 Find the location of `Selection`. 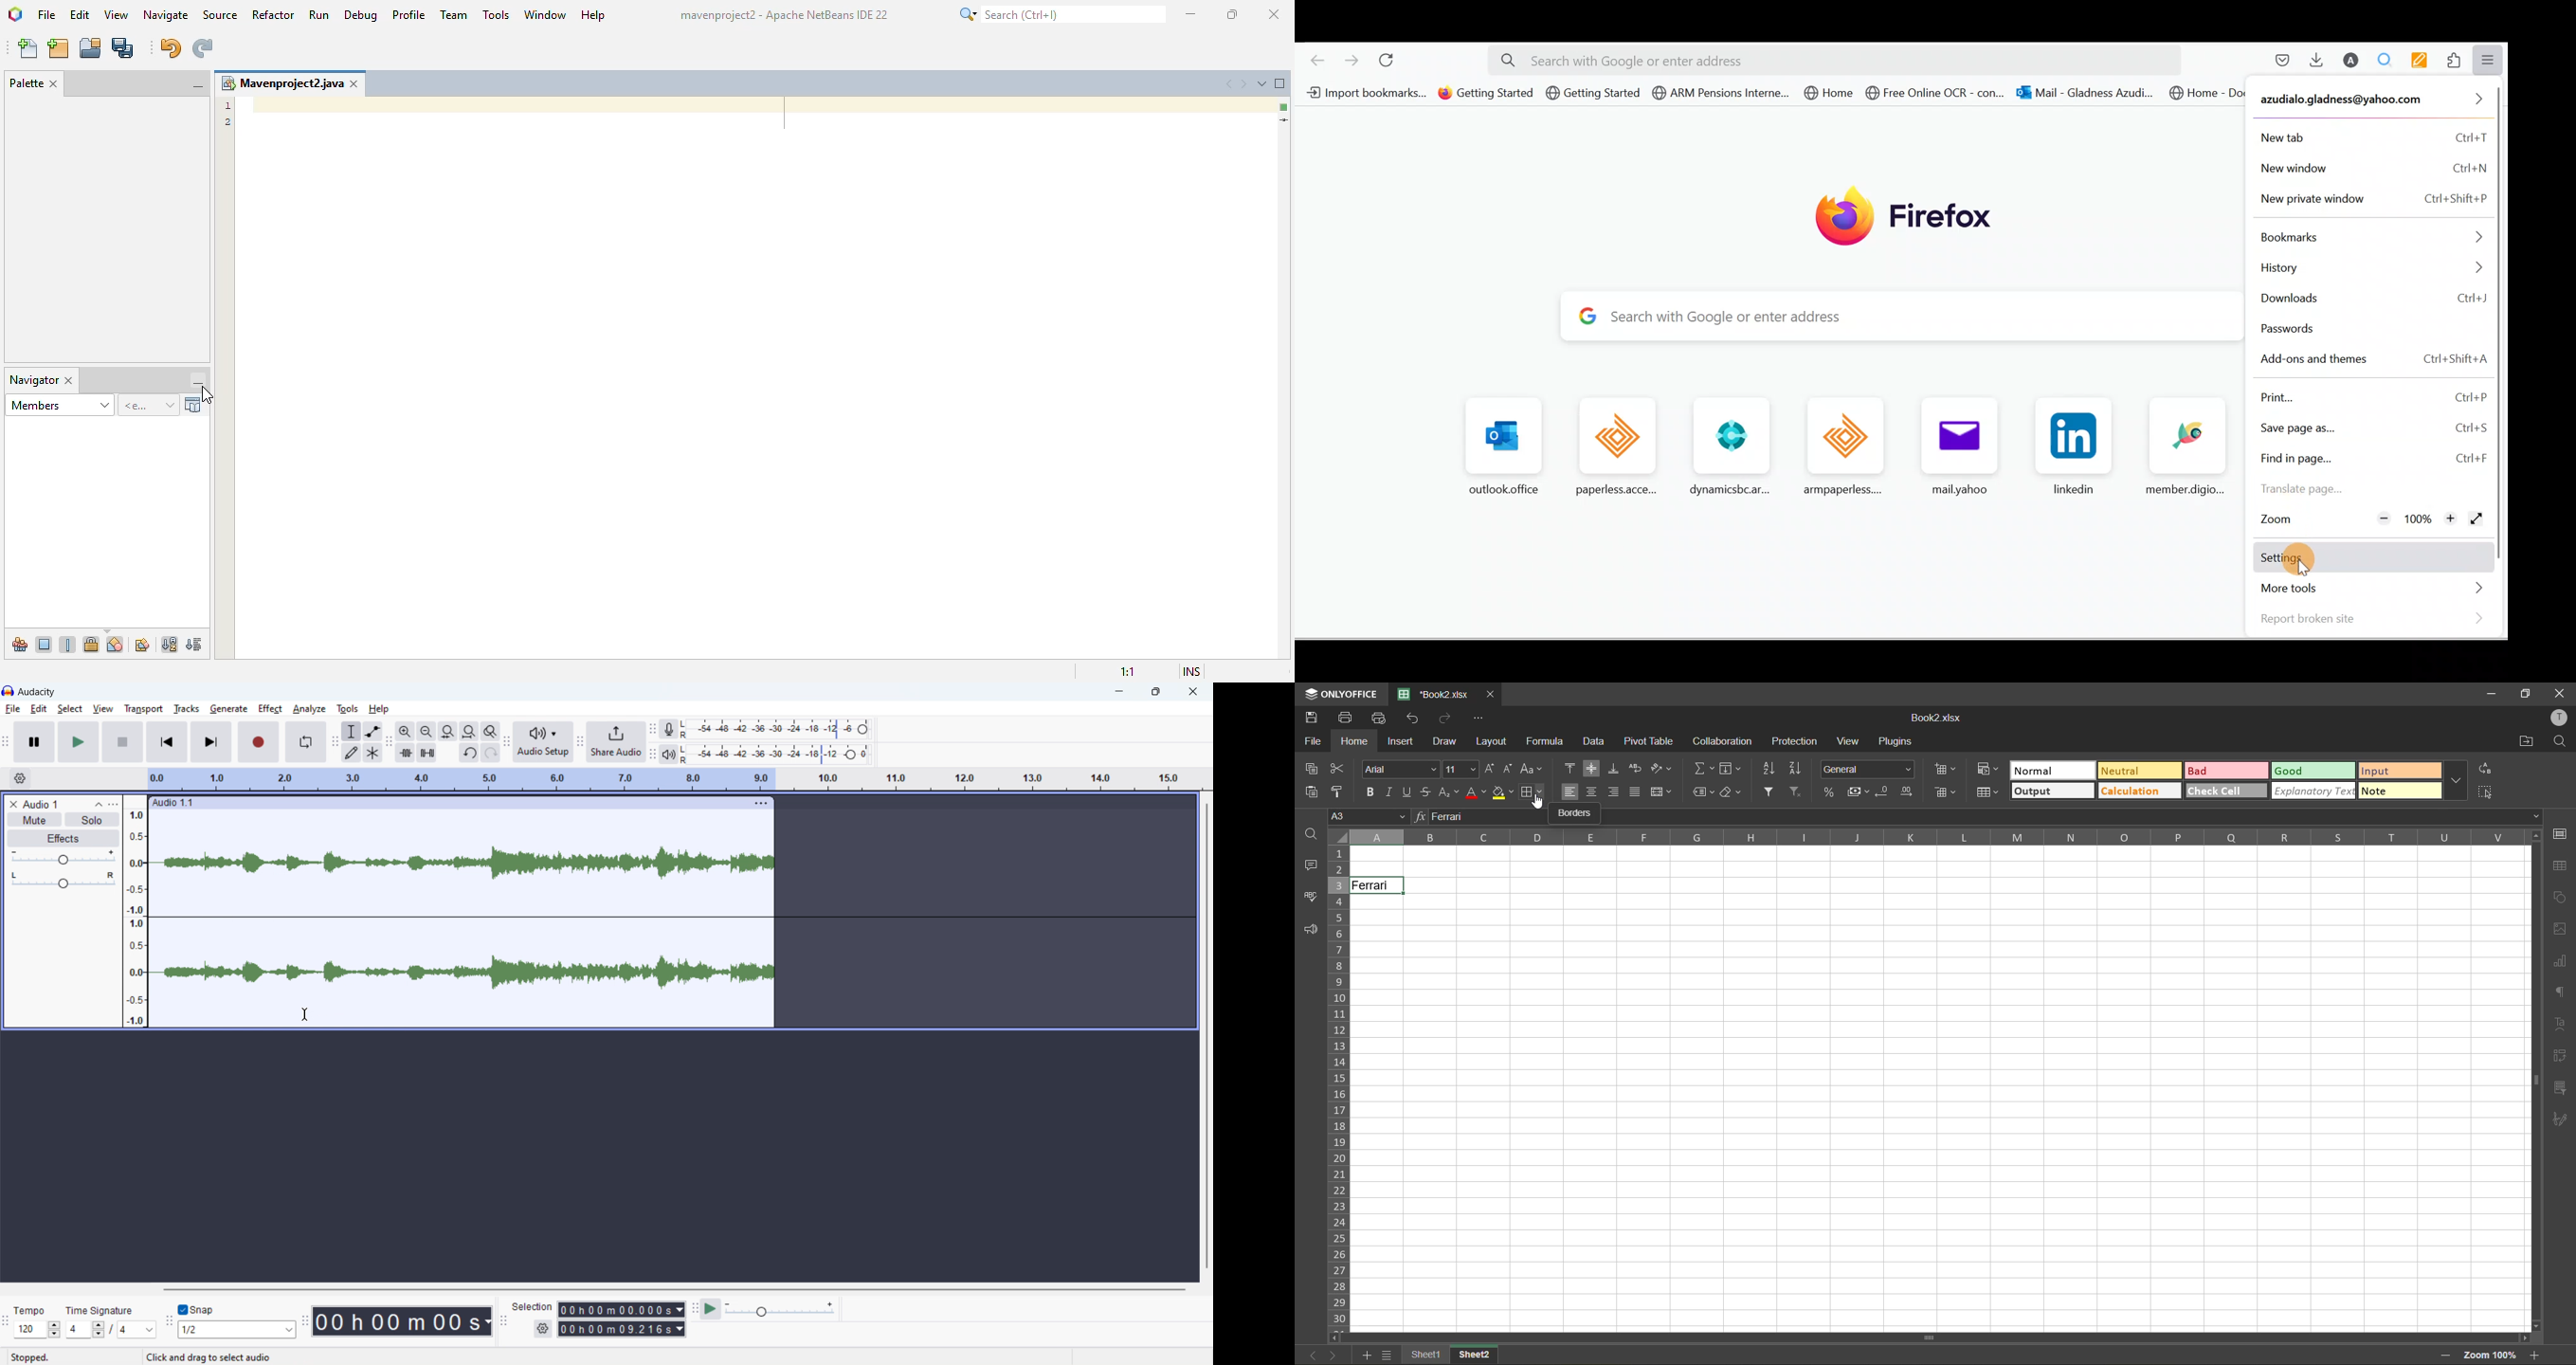

Selection is located at coordinates (533, 1307).